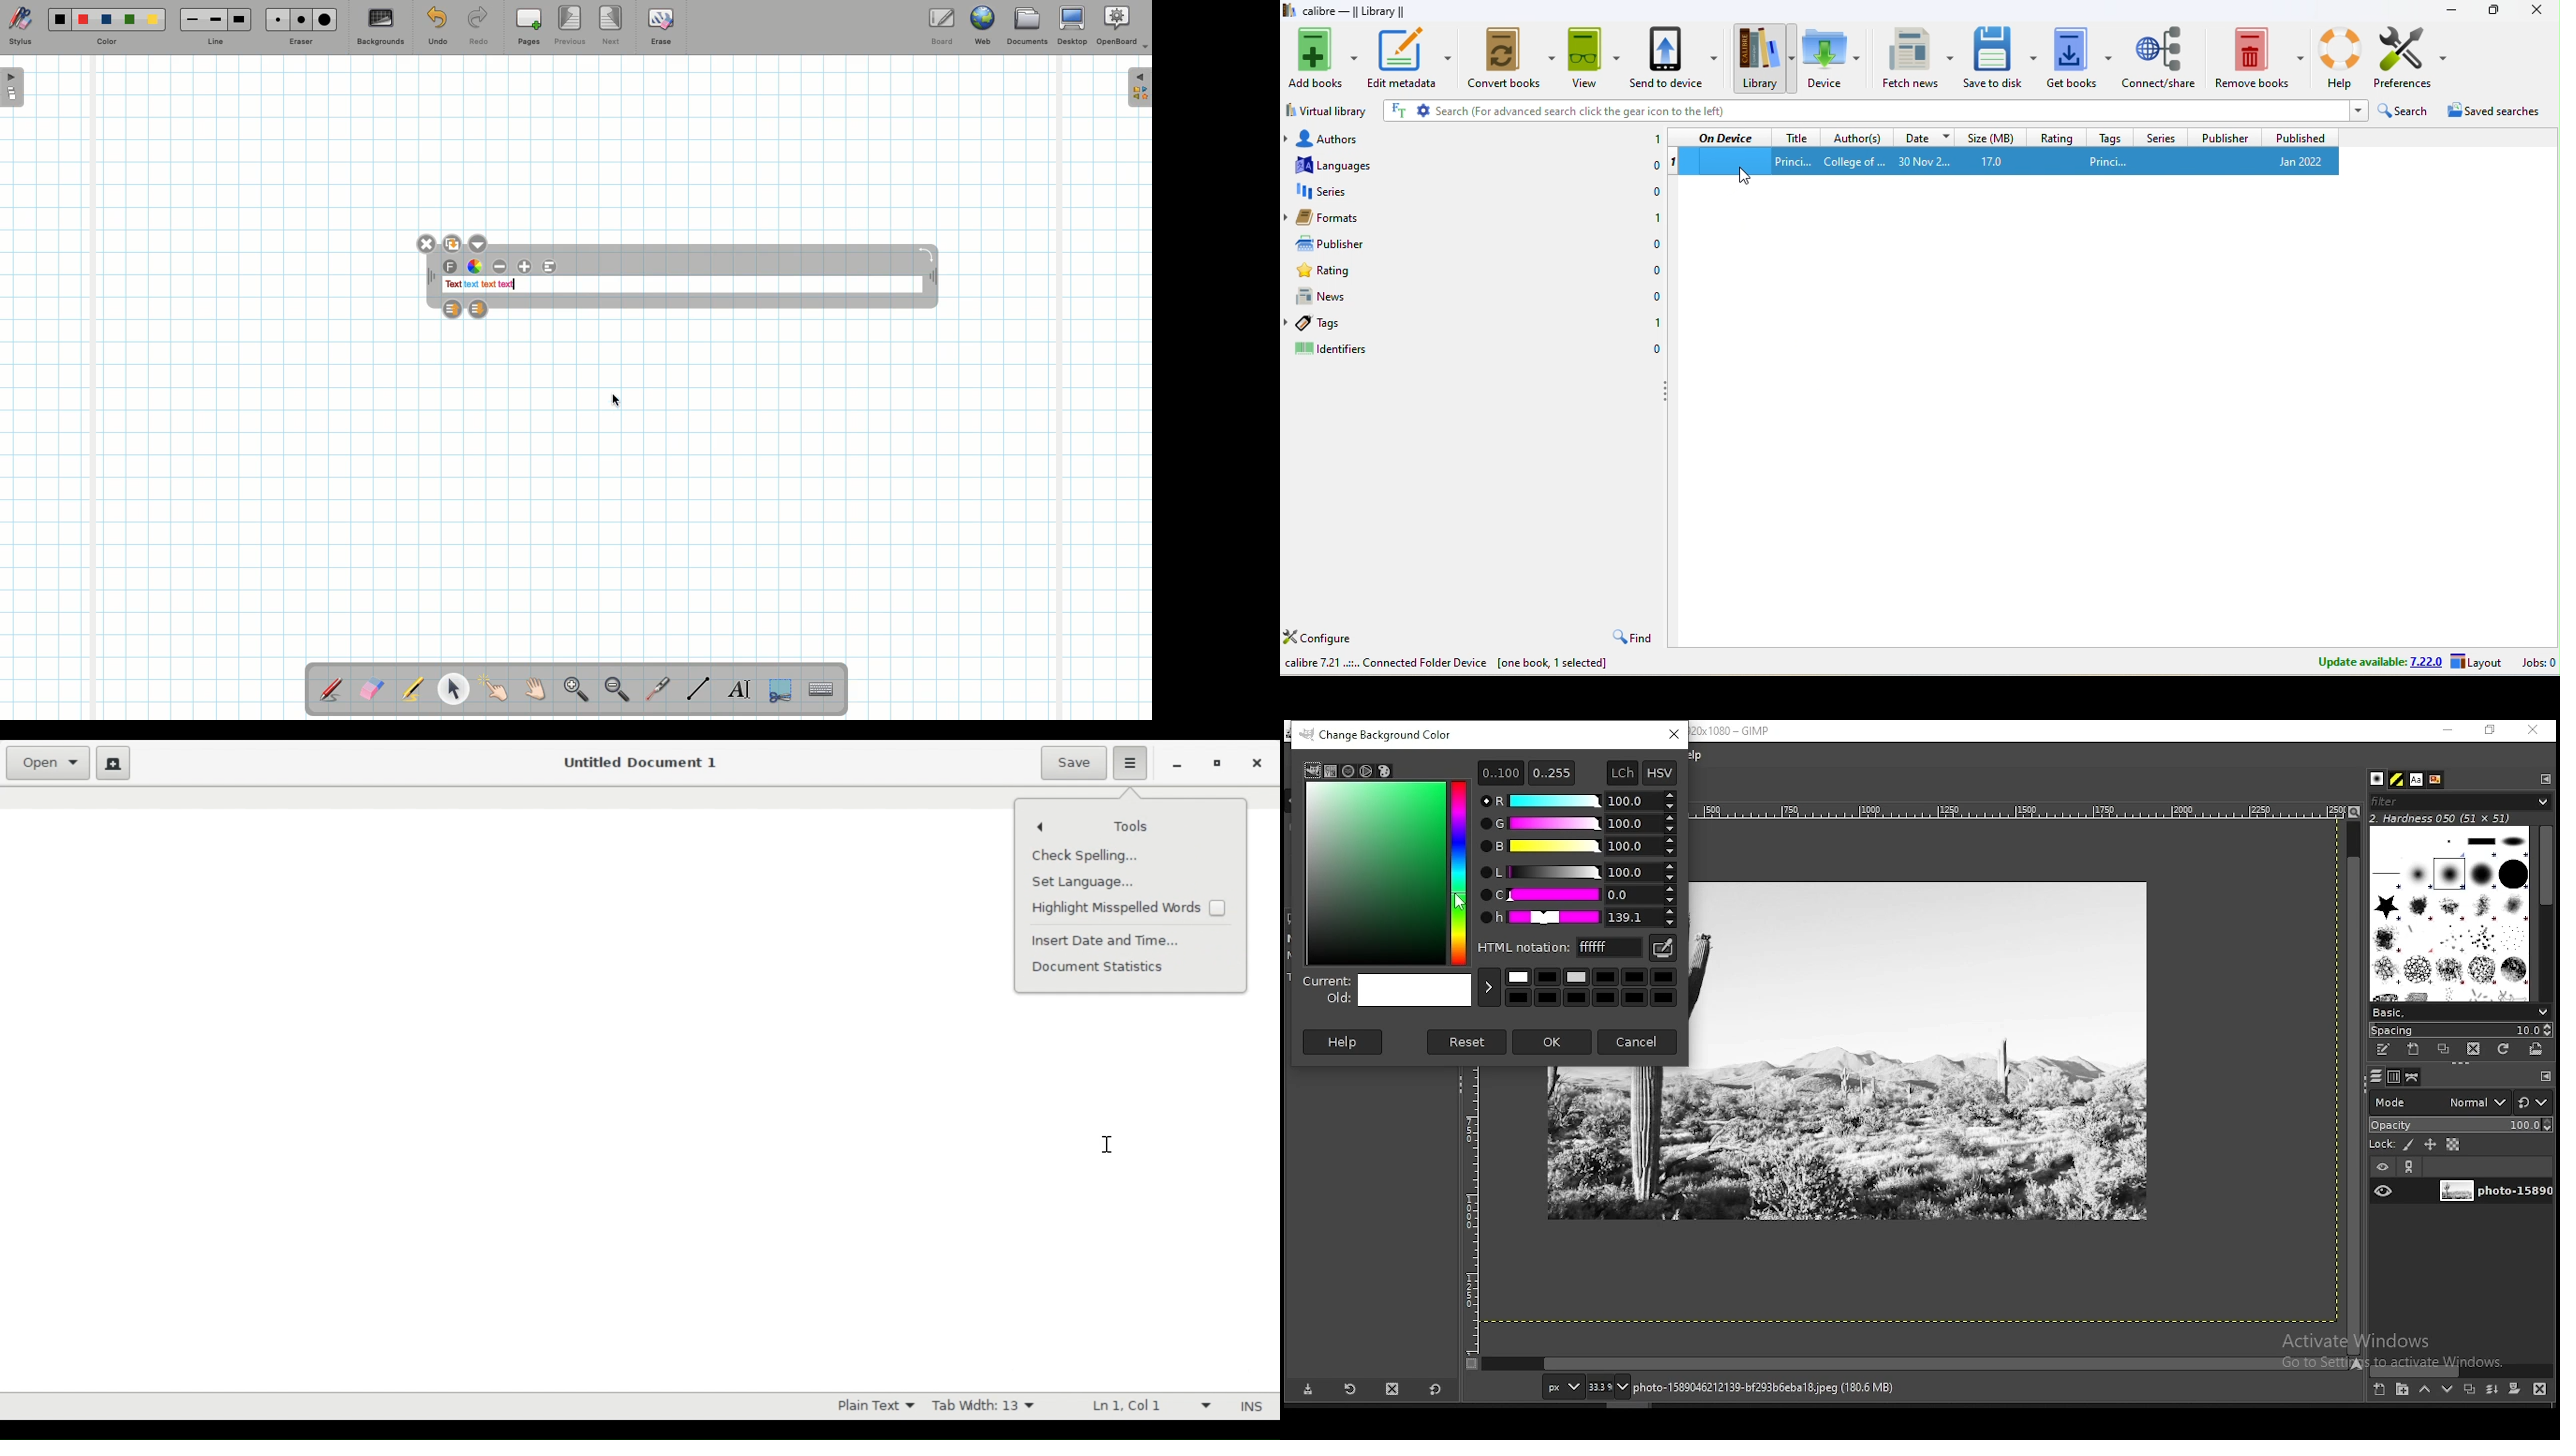 The image size is (2576, 1456). Describe the element at coordinates (2413, 58) in the screenshot. I see `preference` at that location.